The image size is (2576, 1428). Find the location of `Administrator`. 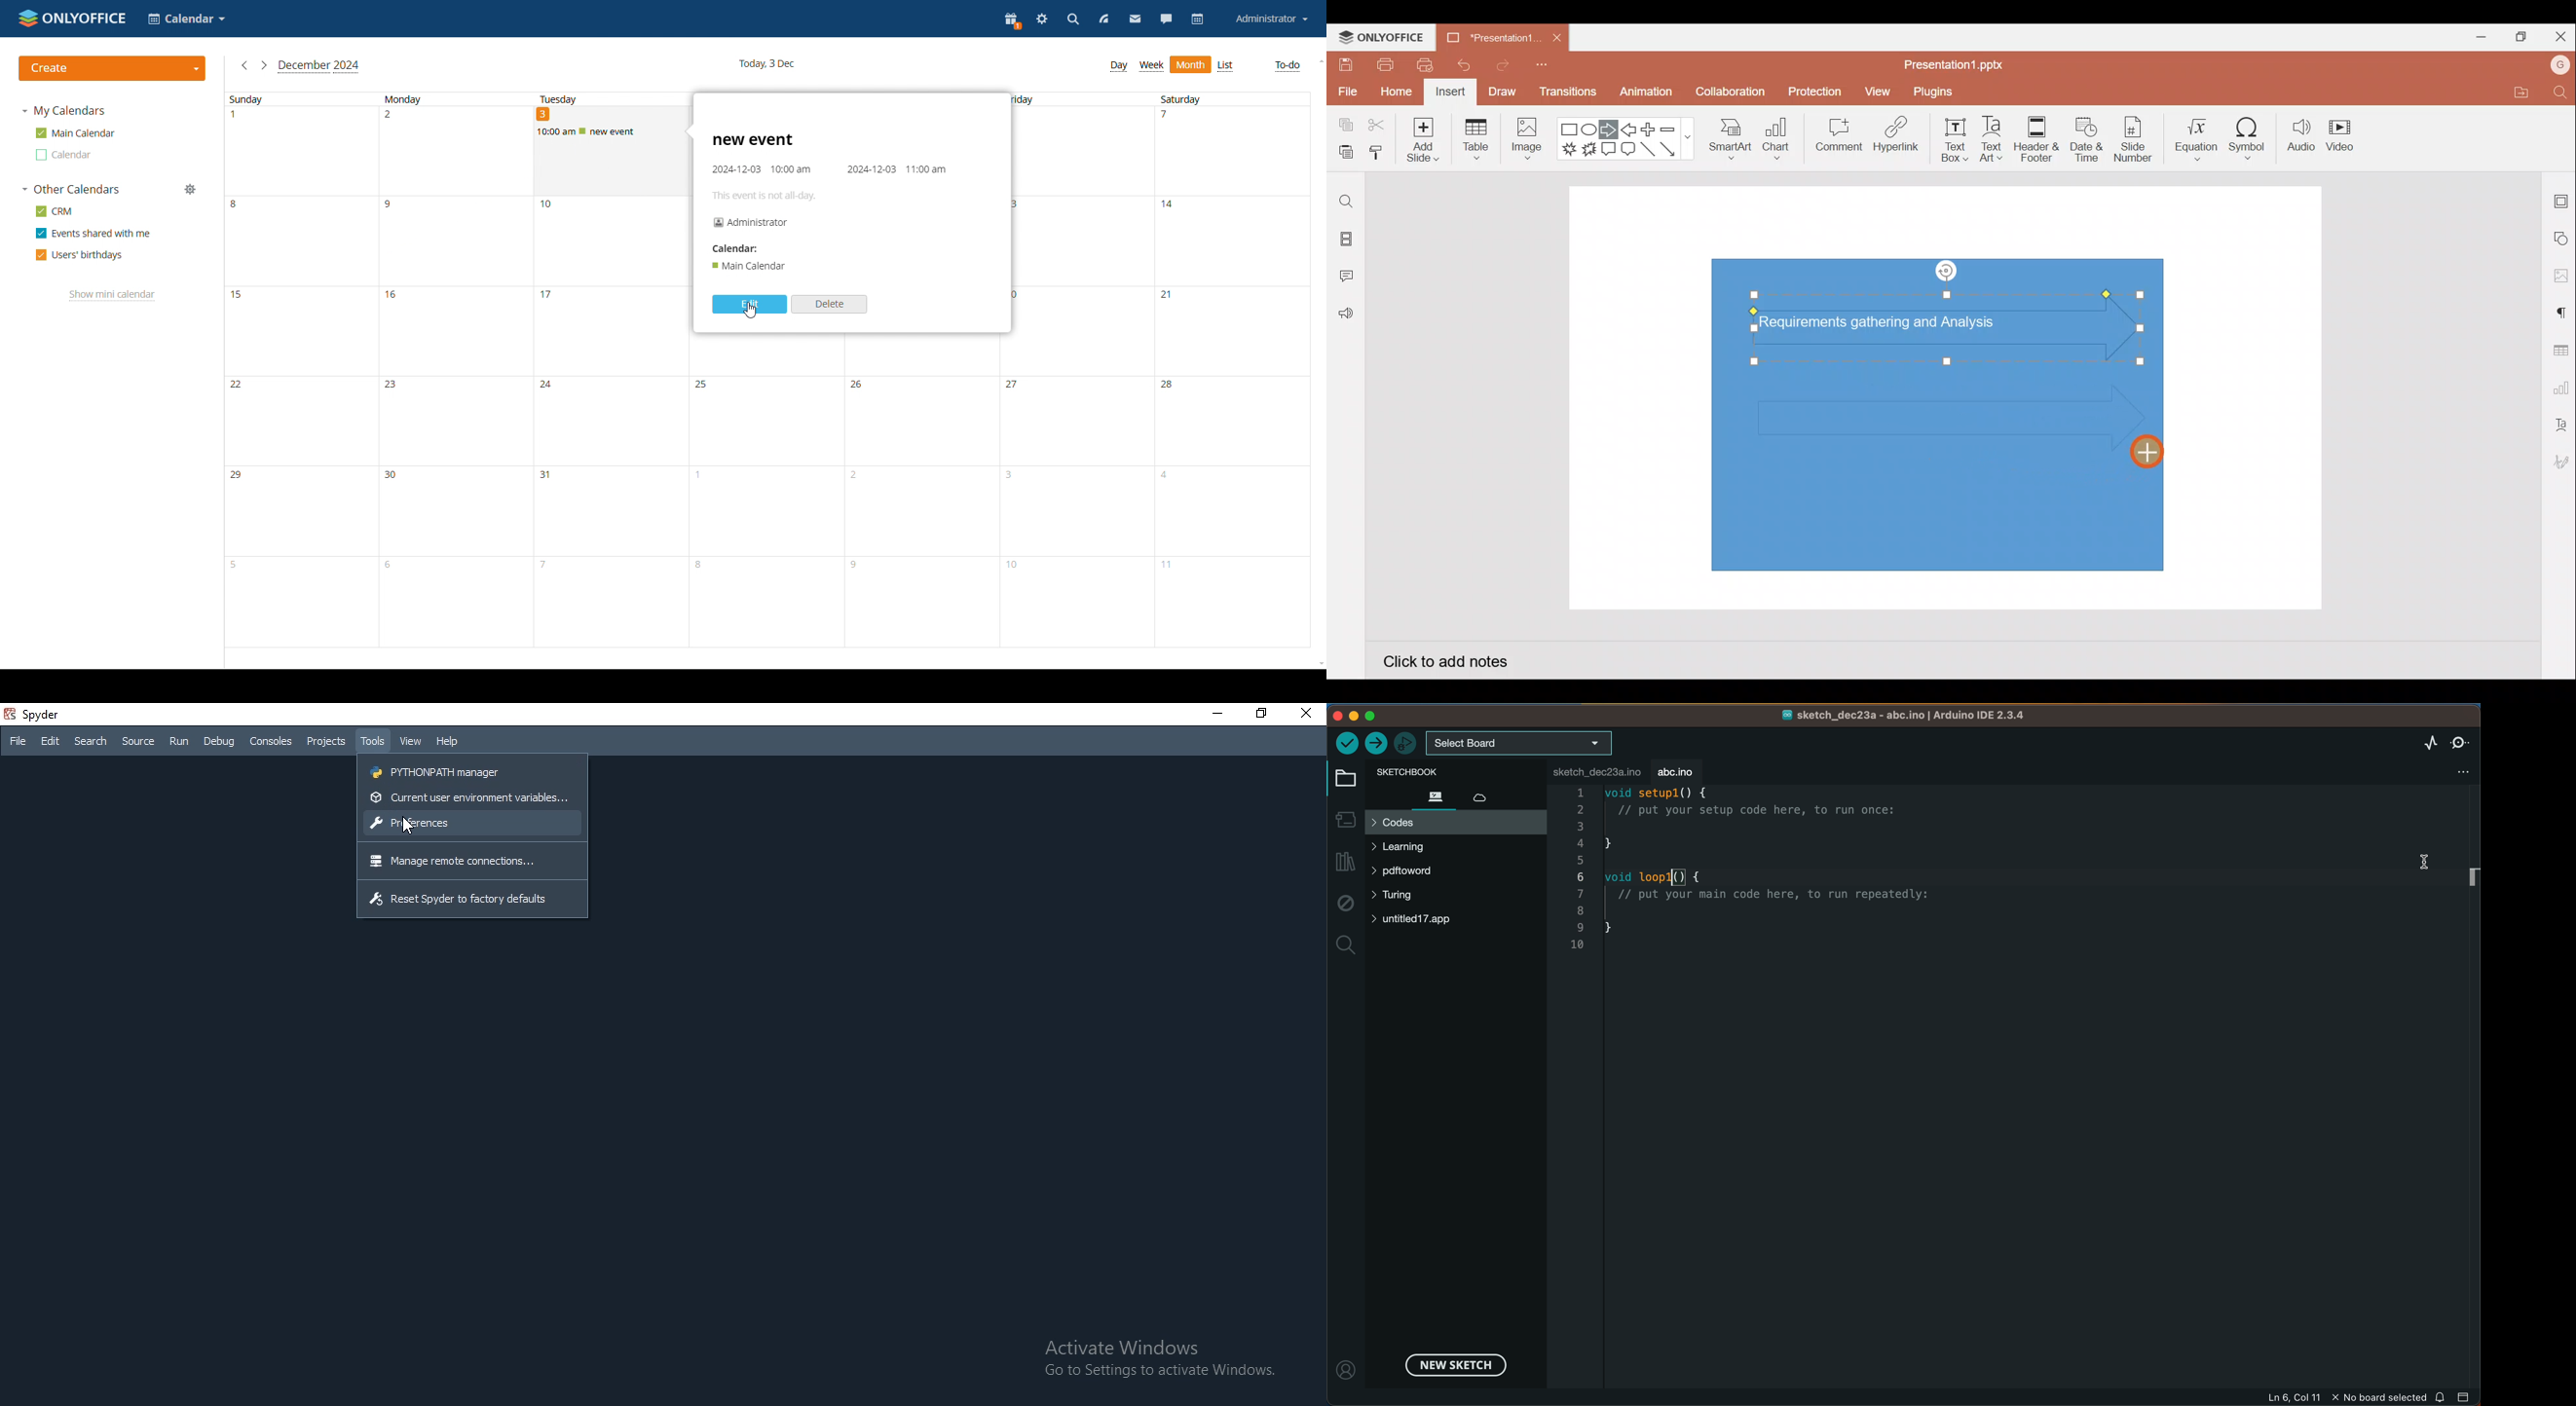

Administrator is located at coordinates (753, 220).